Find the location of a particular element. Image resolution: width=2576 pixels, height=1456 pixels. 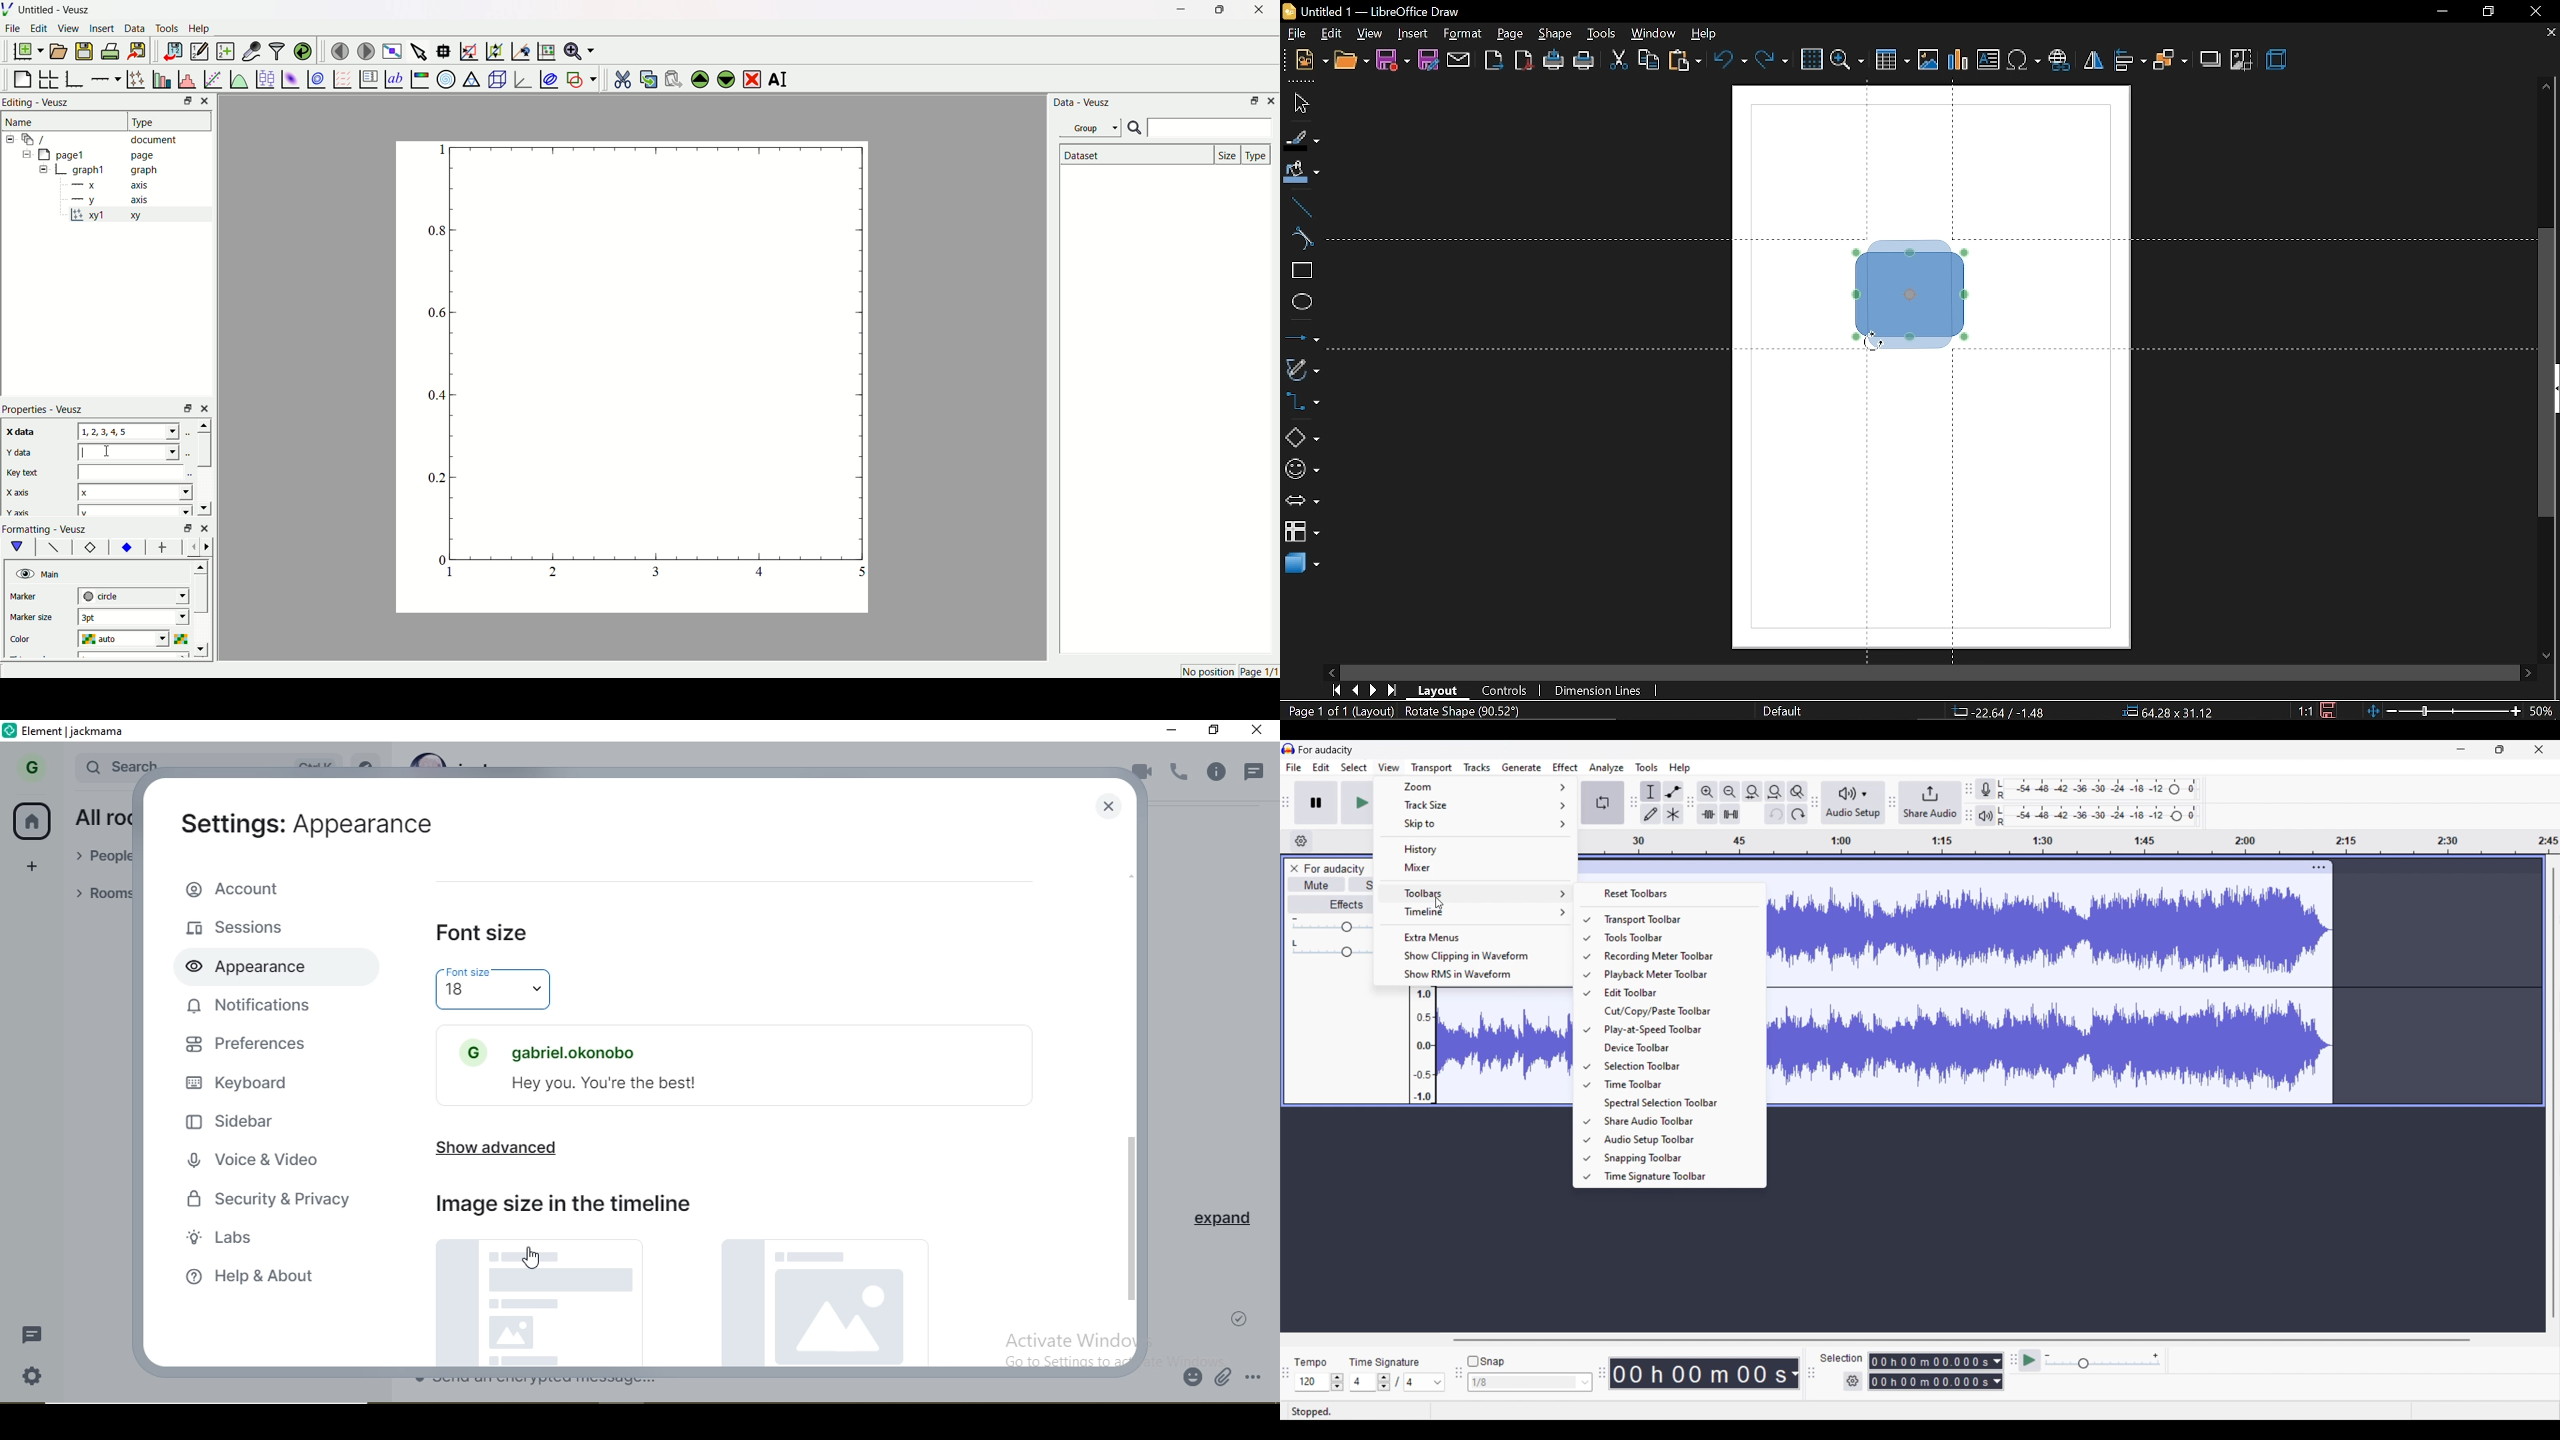

Timeline options is located at coordinates (1301, 841).